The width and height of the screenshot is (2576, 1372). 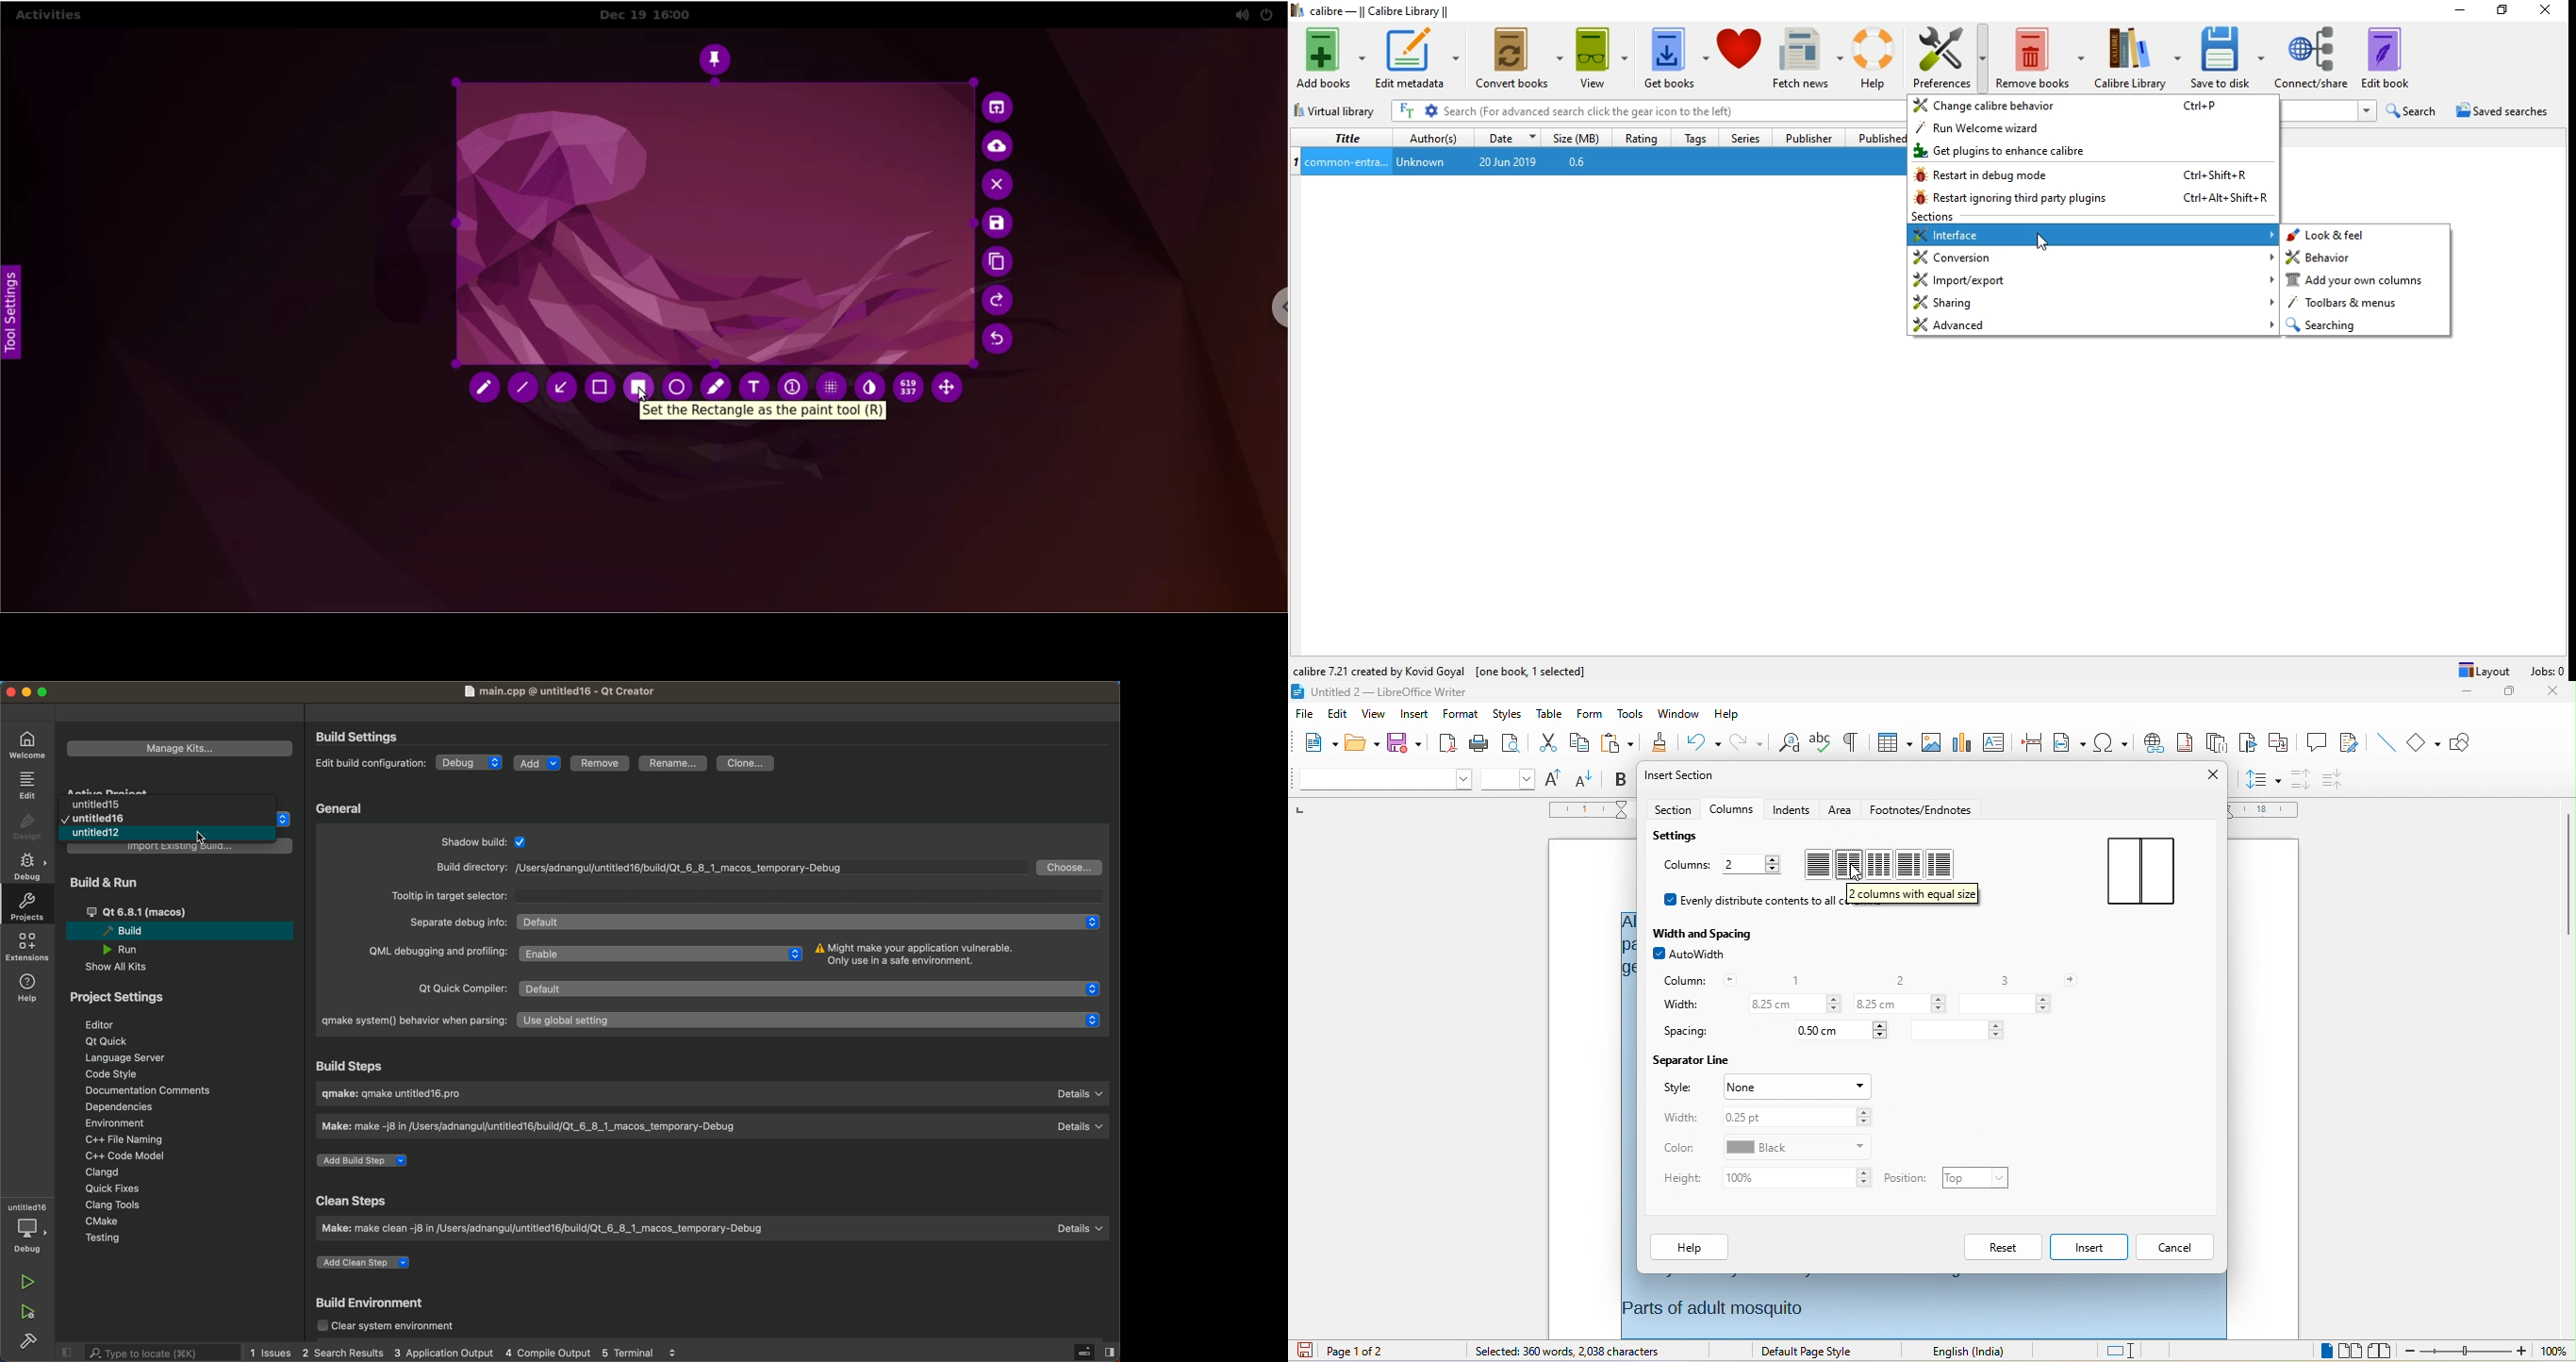 What do you see at coordinates (1895, 980) in the screenshot?
I see `2` at bounding box center [1895, 980].